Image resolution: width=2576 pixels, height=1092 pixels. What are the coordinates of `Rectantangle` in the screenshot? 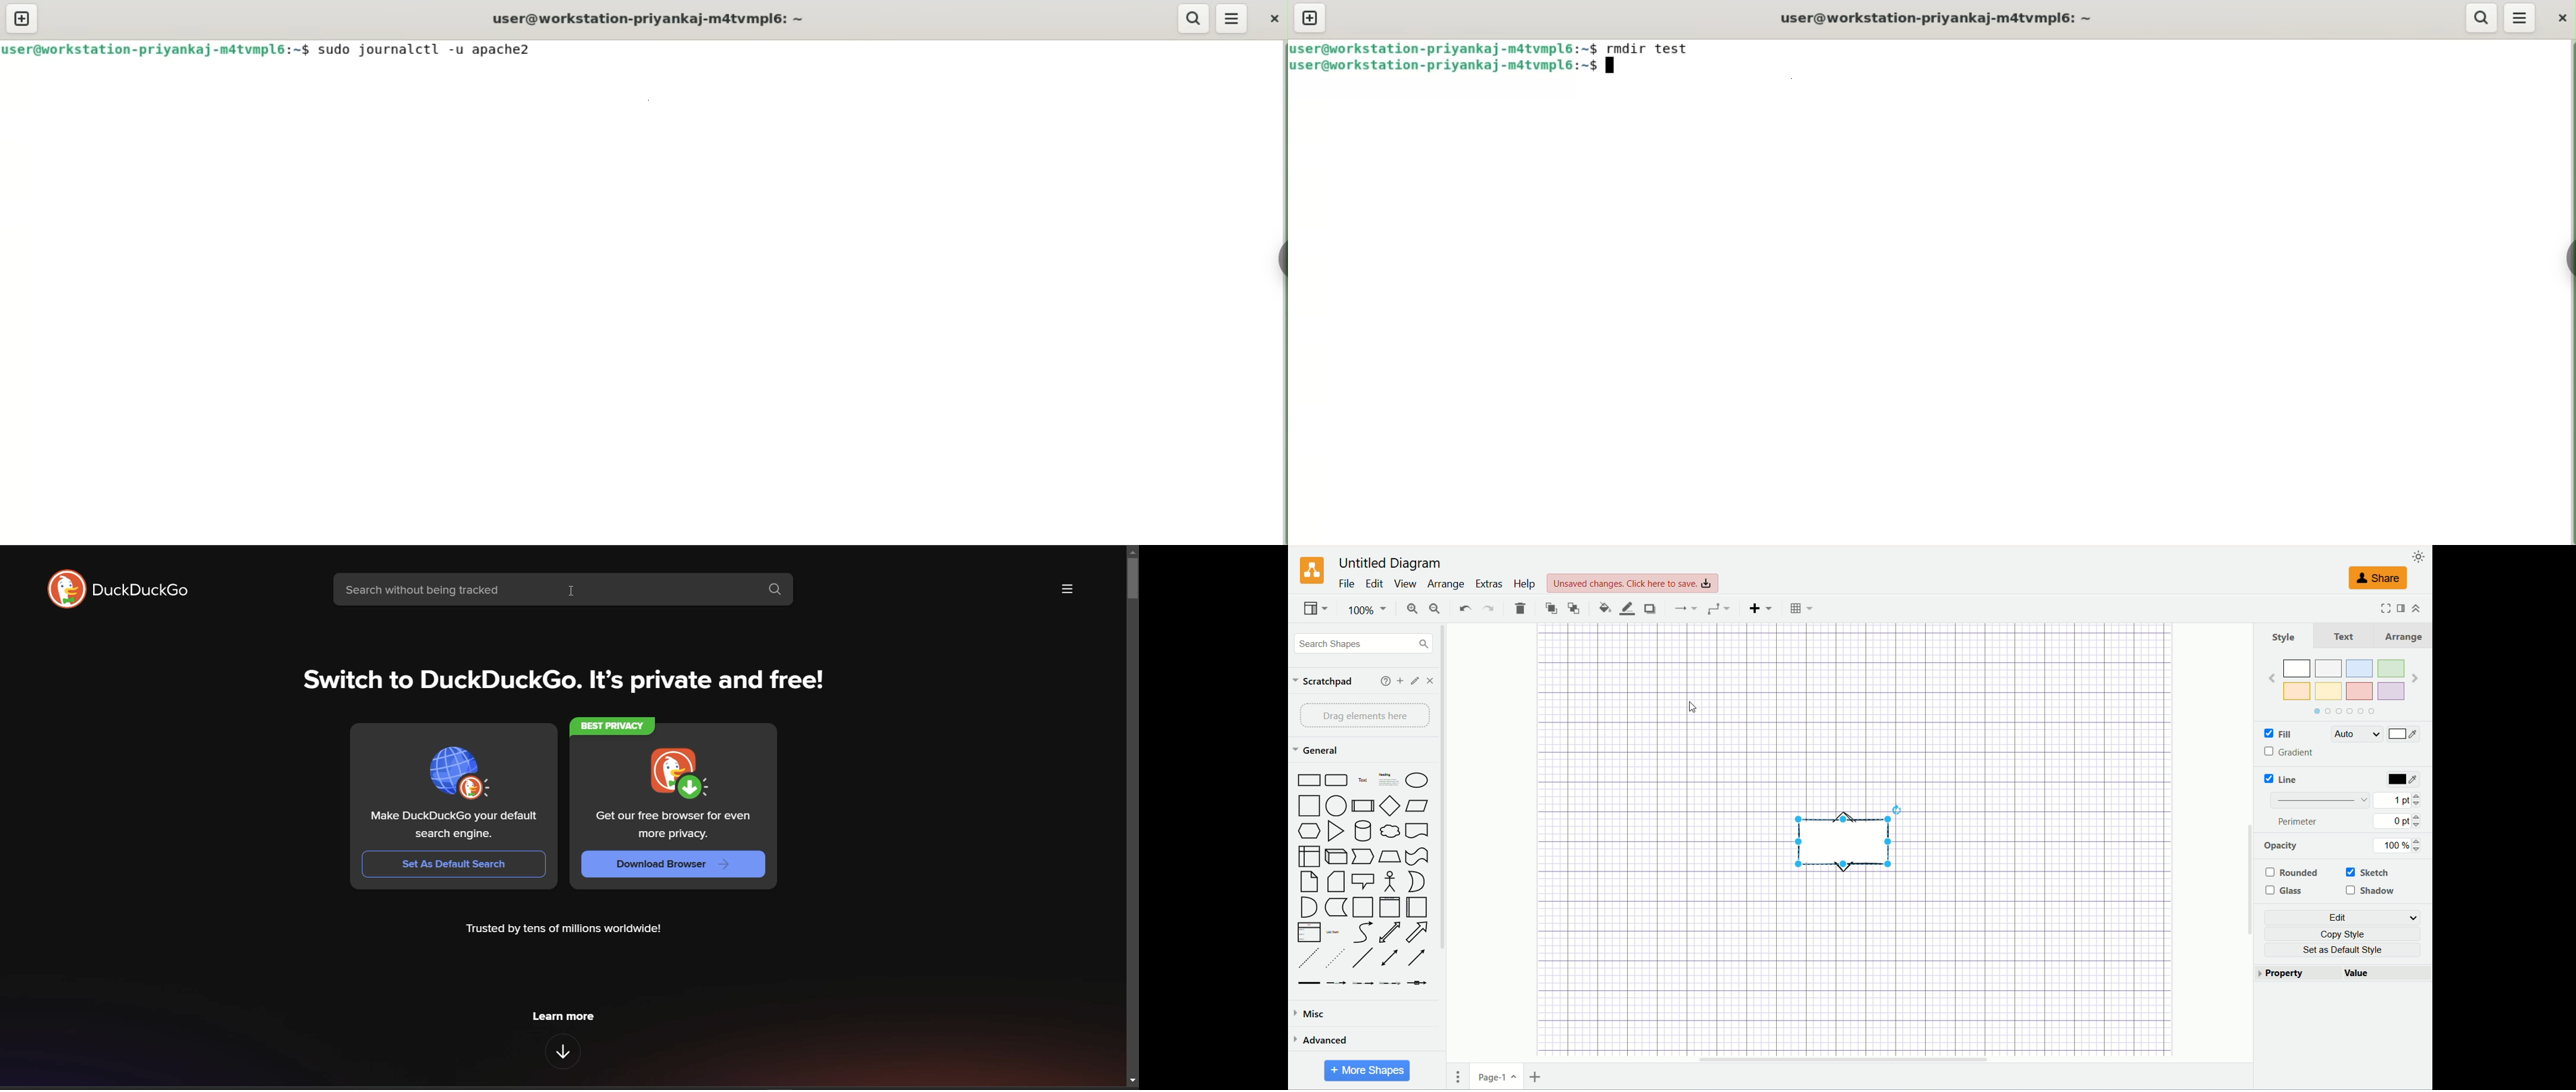 It's located at (1308, 780).